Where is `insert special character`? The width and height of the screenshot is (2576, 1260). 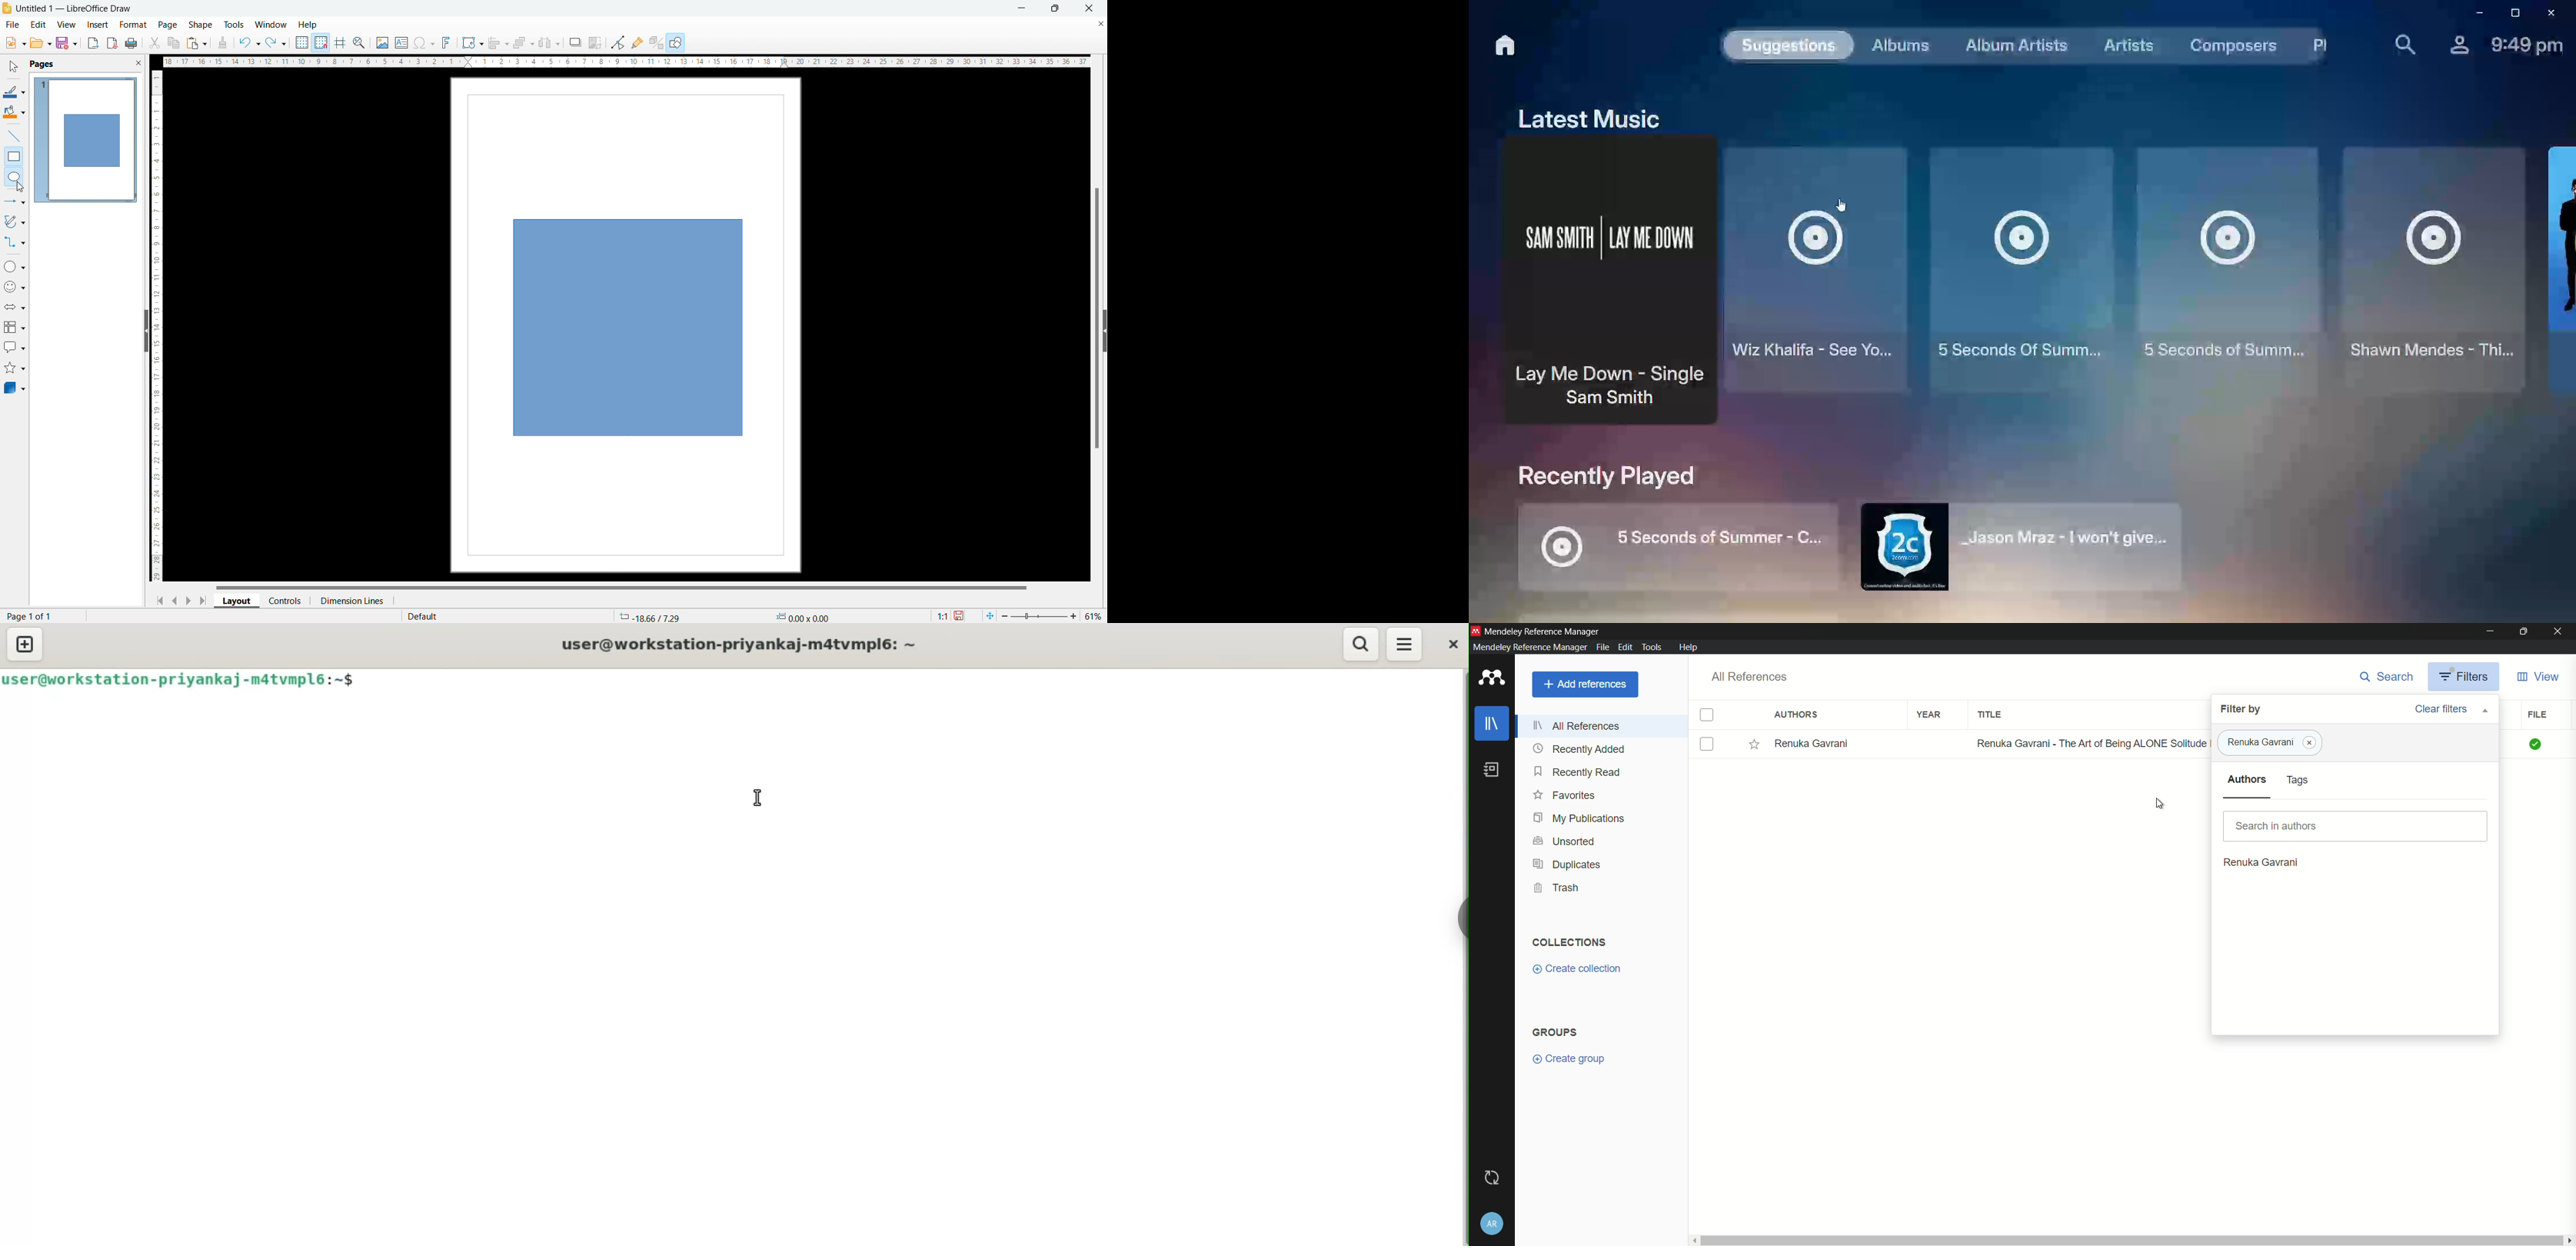 insert special character is located at coordinates (424, 43).